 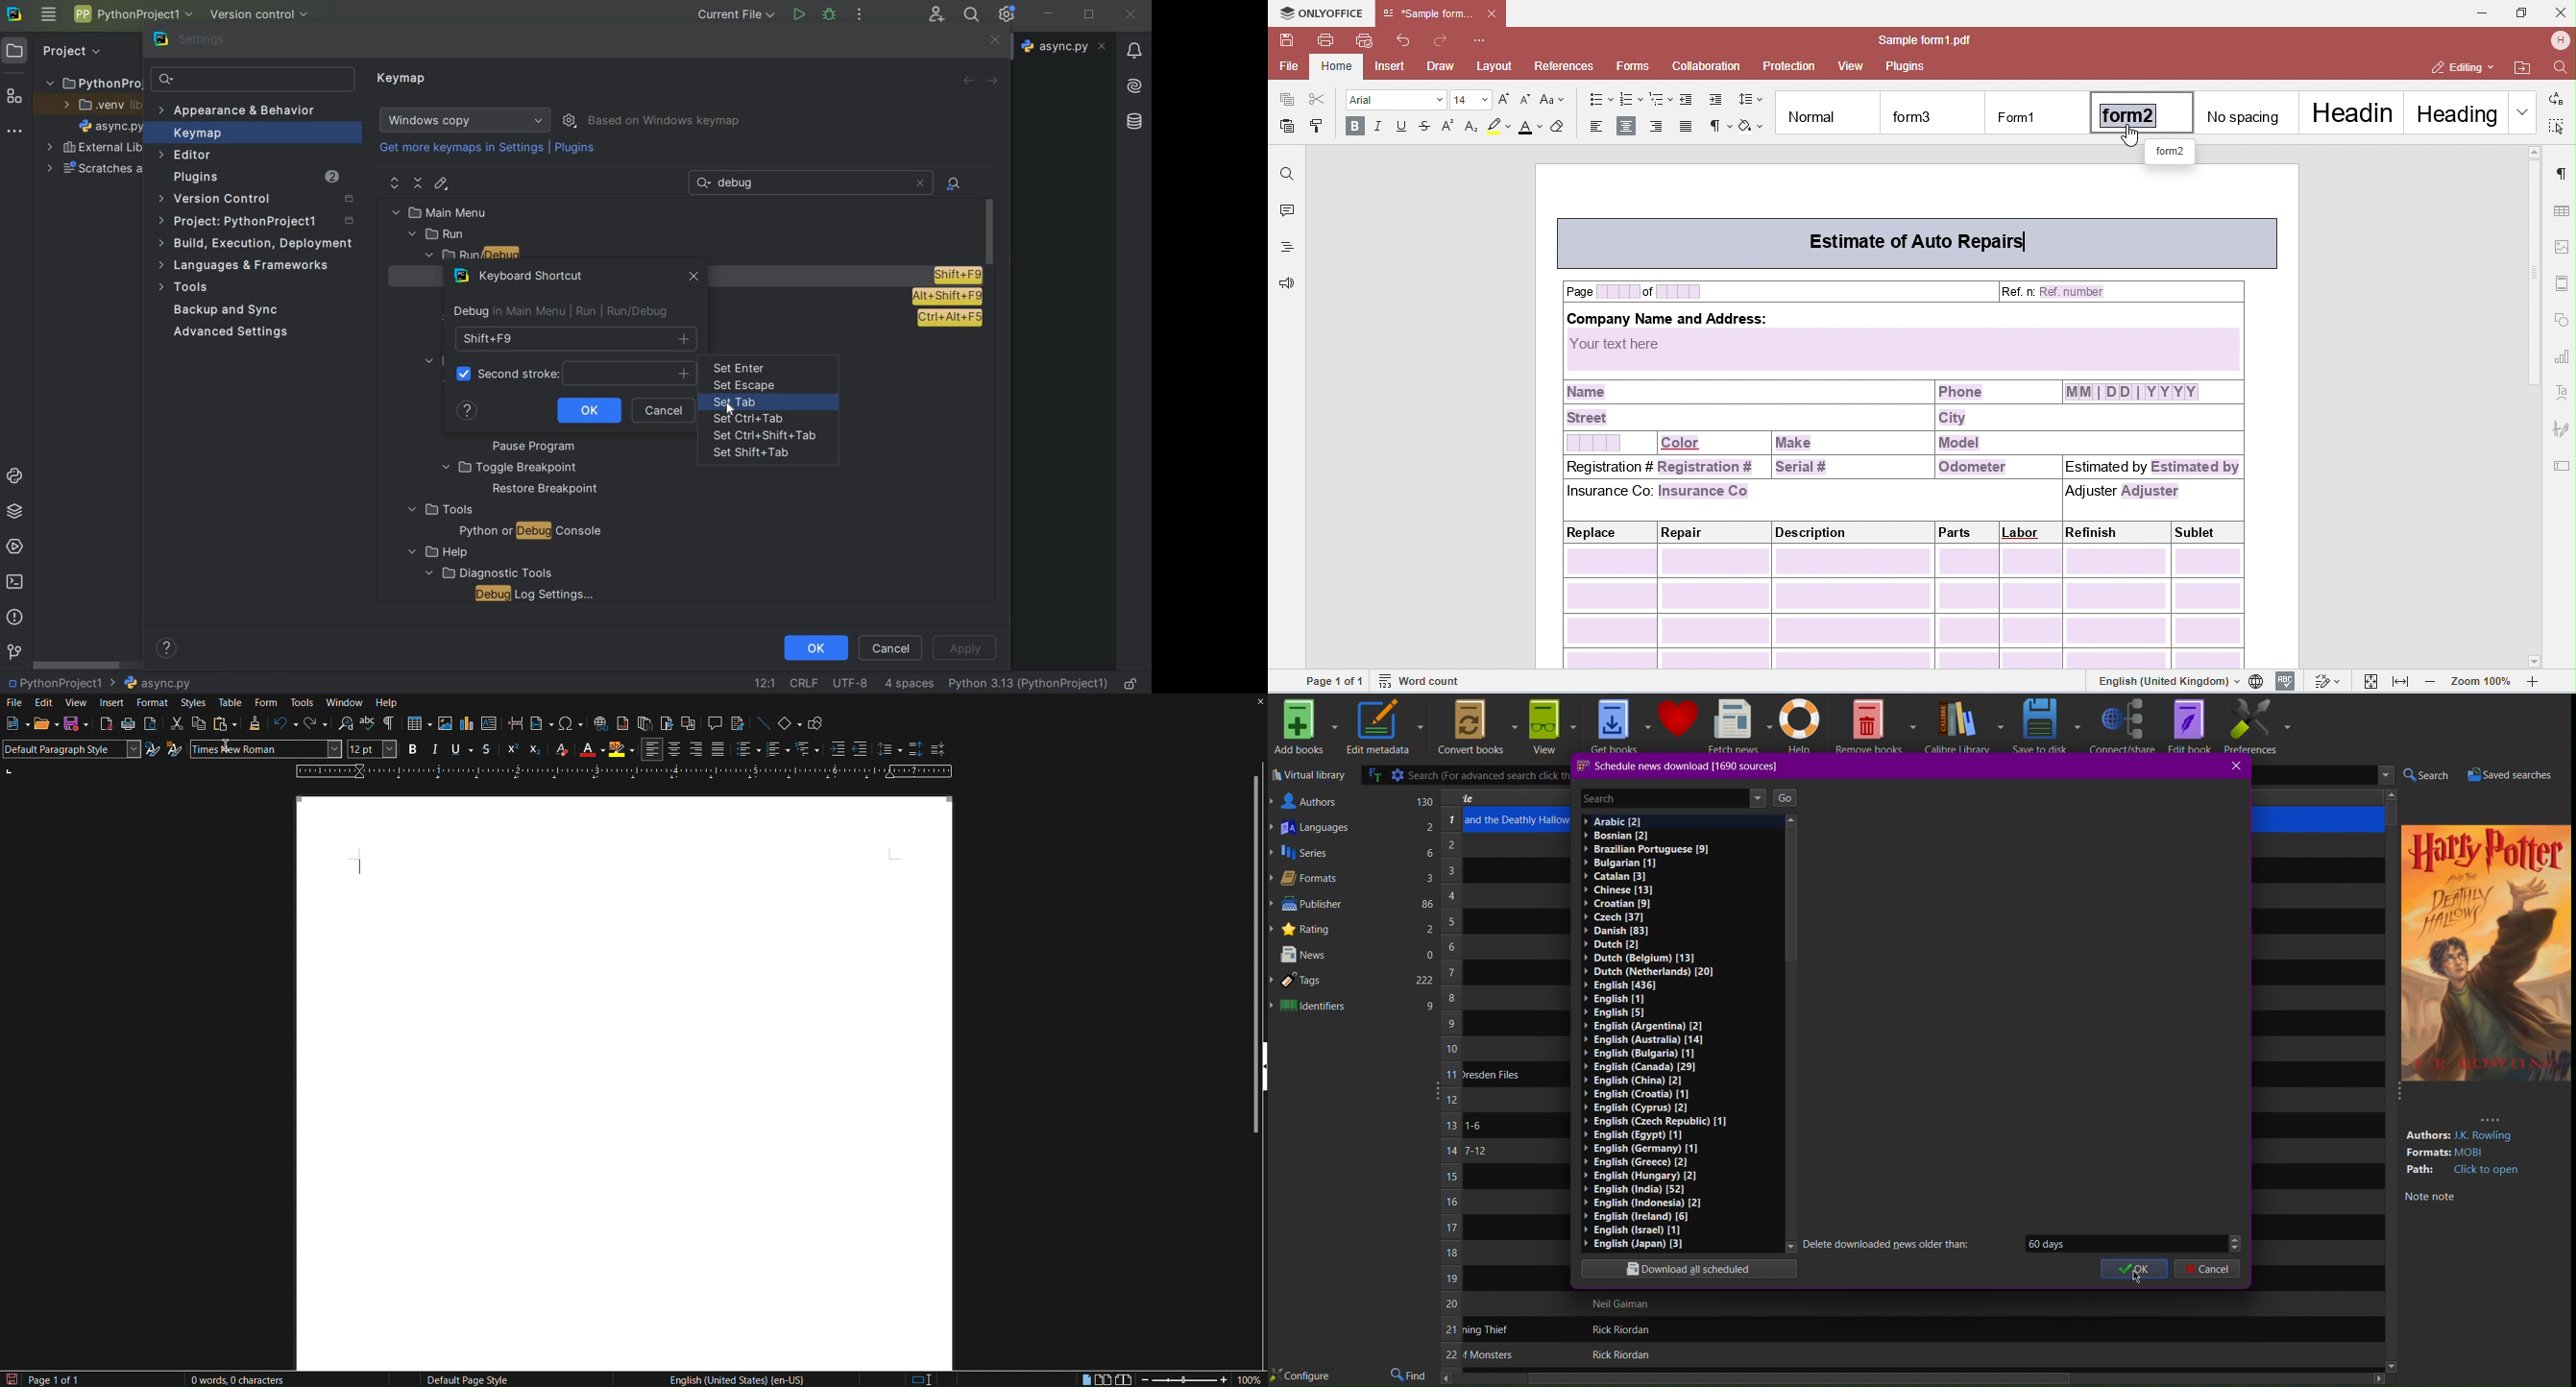 What do you see at coordinates (1623, 1304) in the screenshot?
I see `Neil Gaiman` at bounding box center [1623, 1304].